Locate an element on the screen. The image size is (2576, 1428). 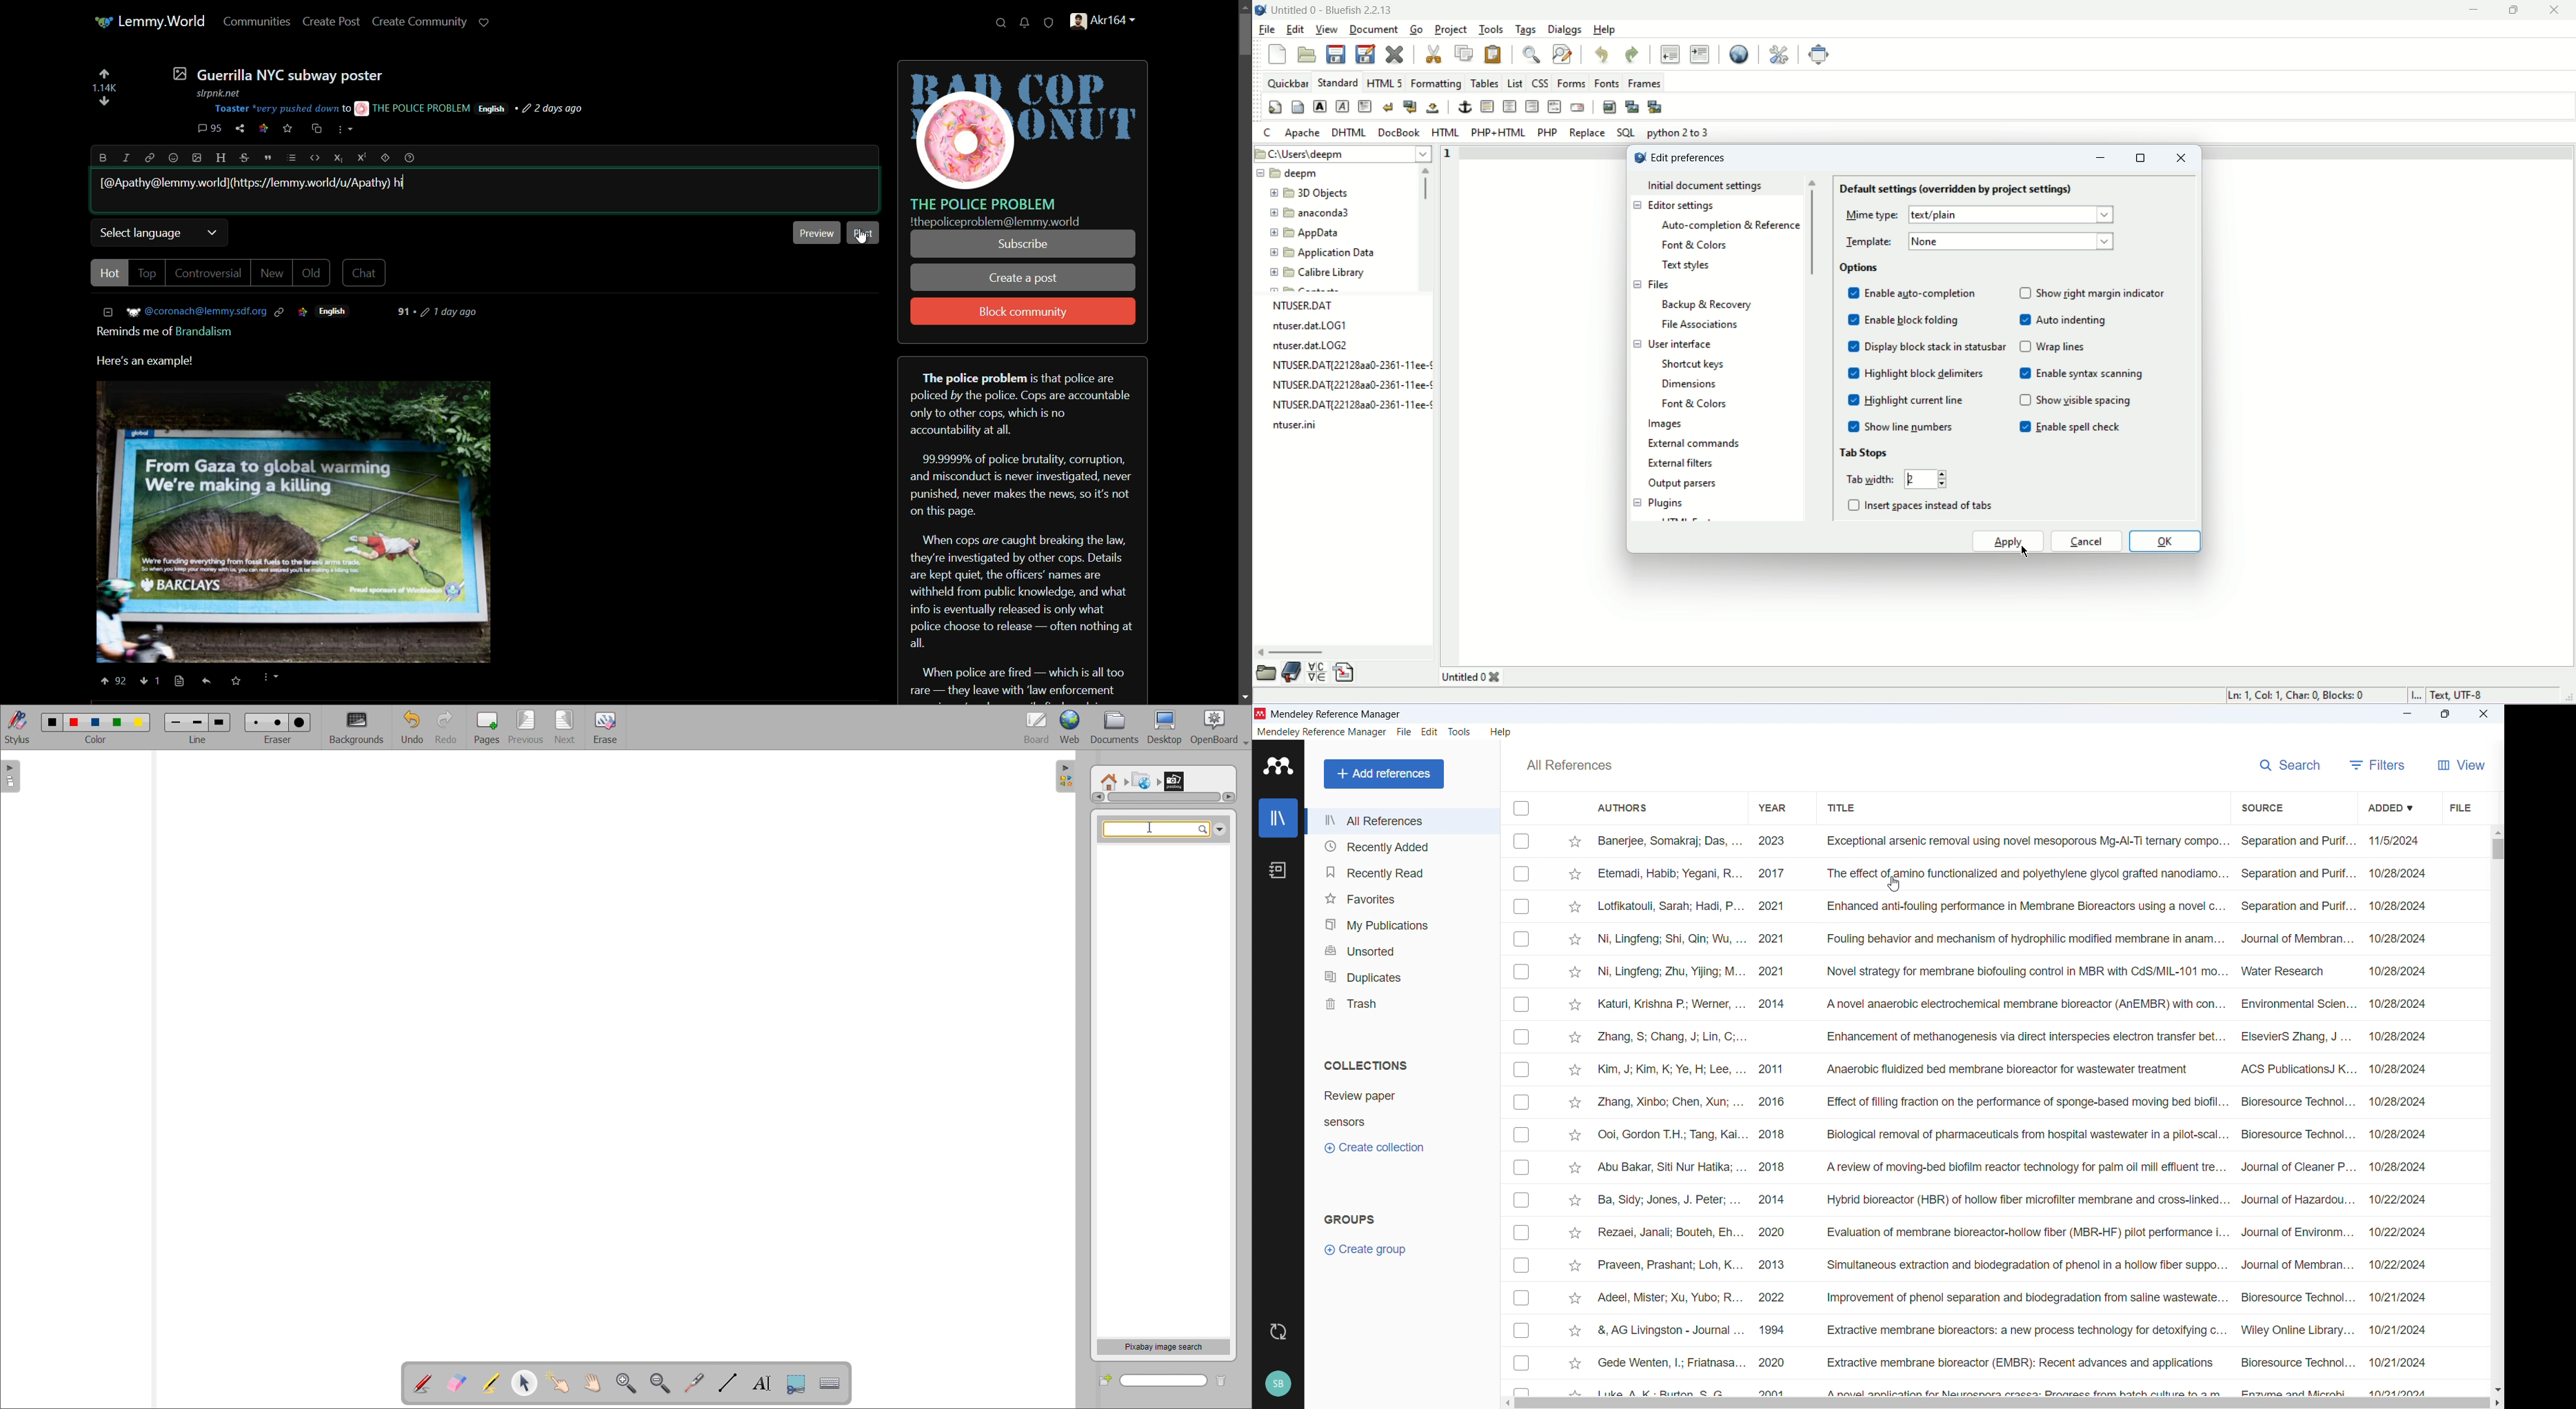
sort by Year of publication is located at coordinates (1774, 808).